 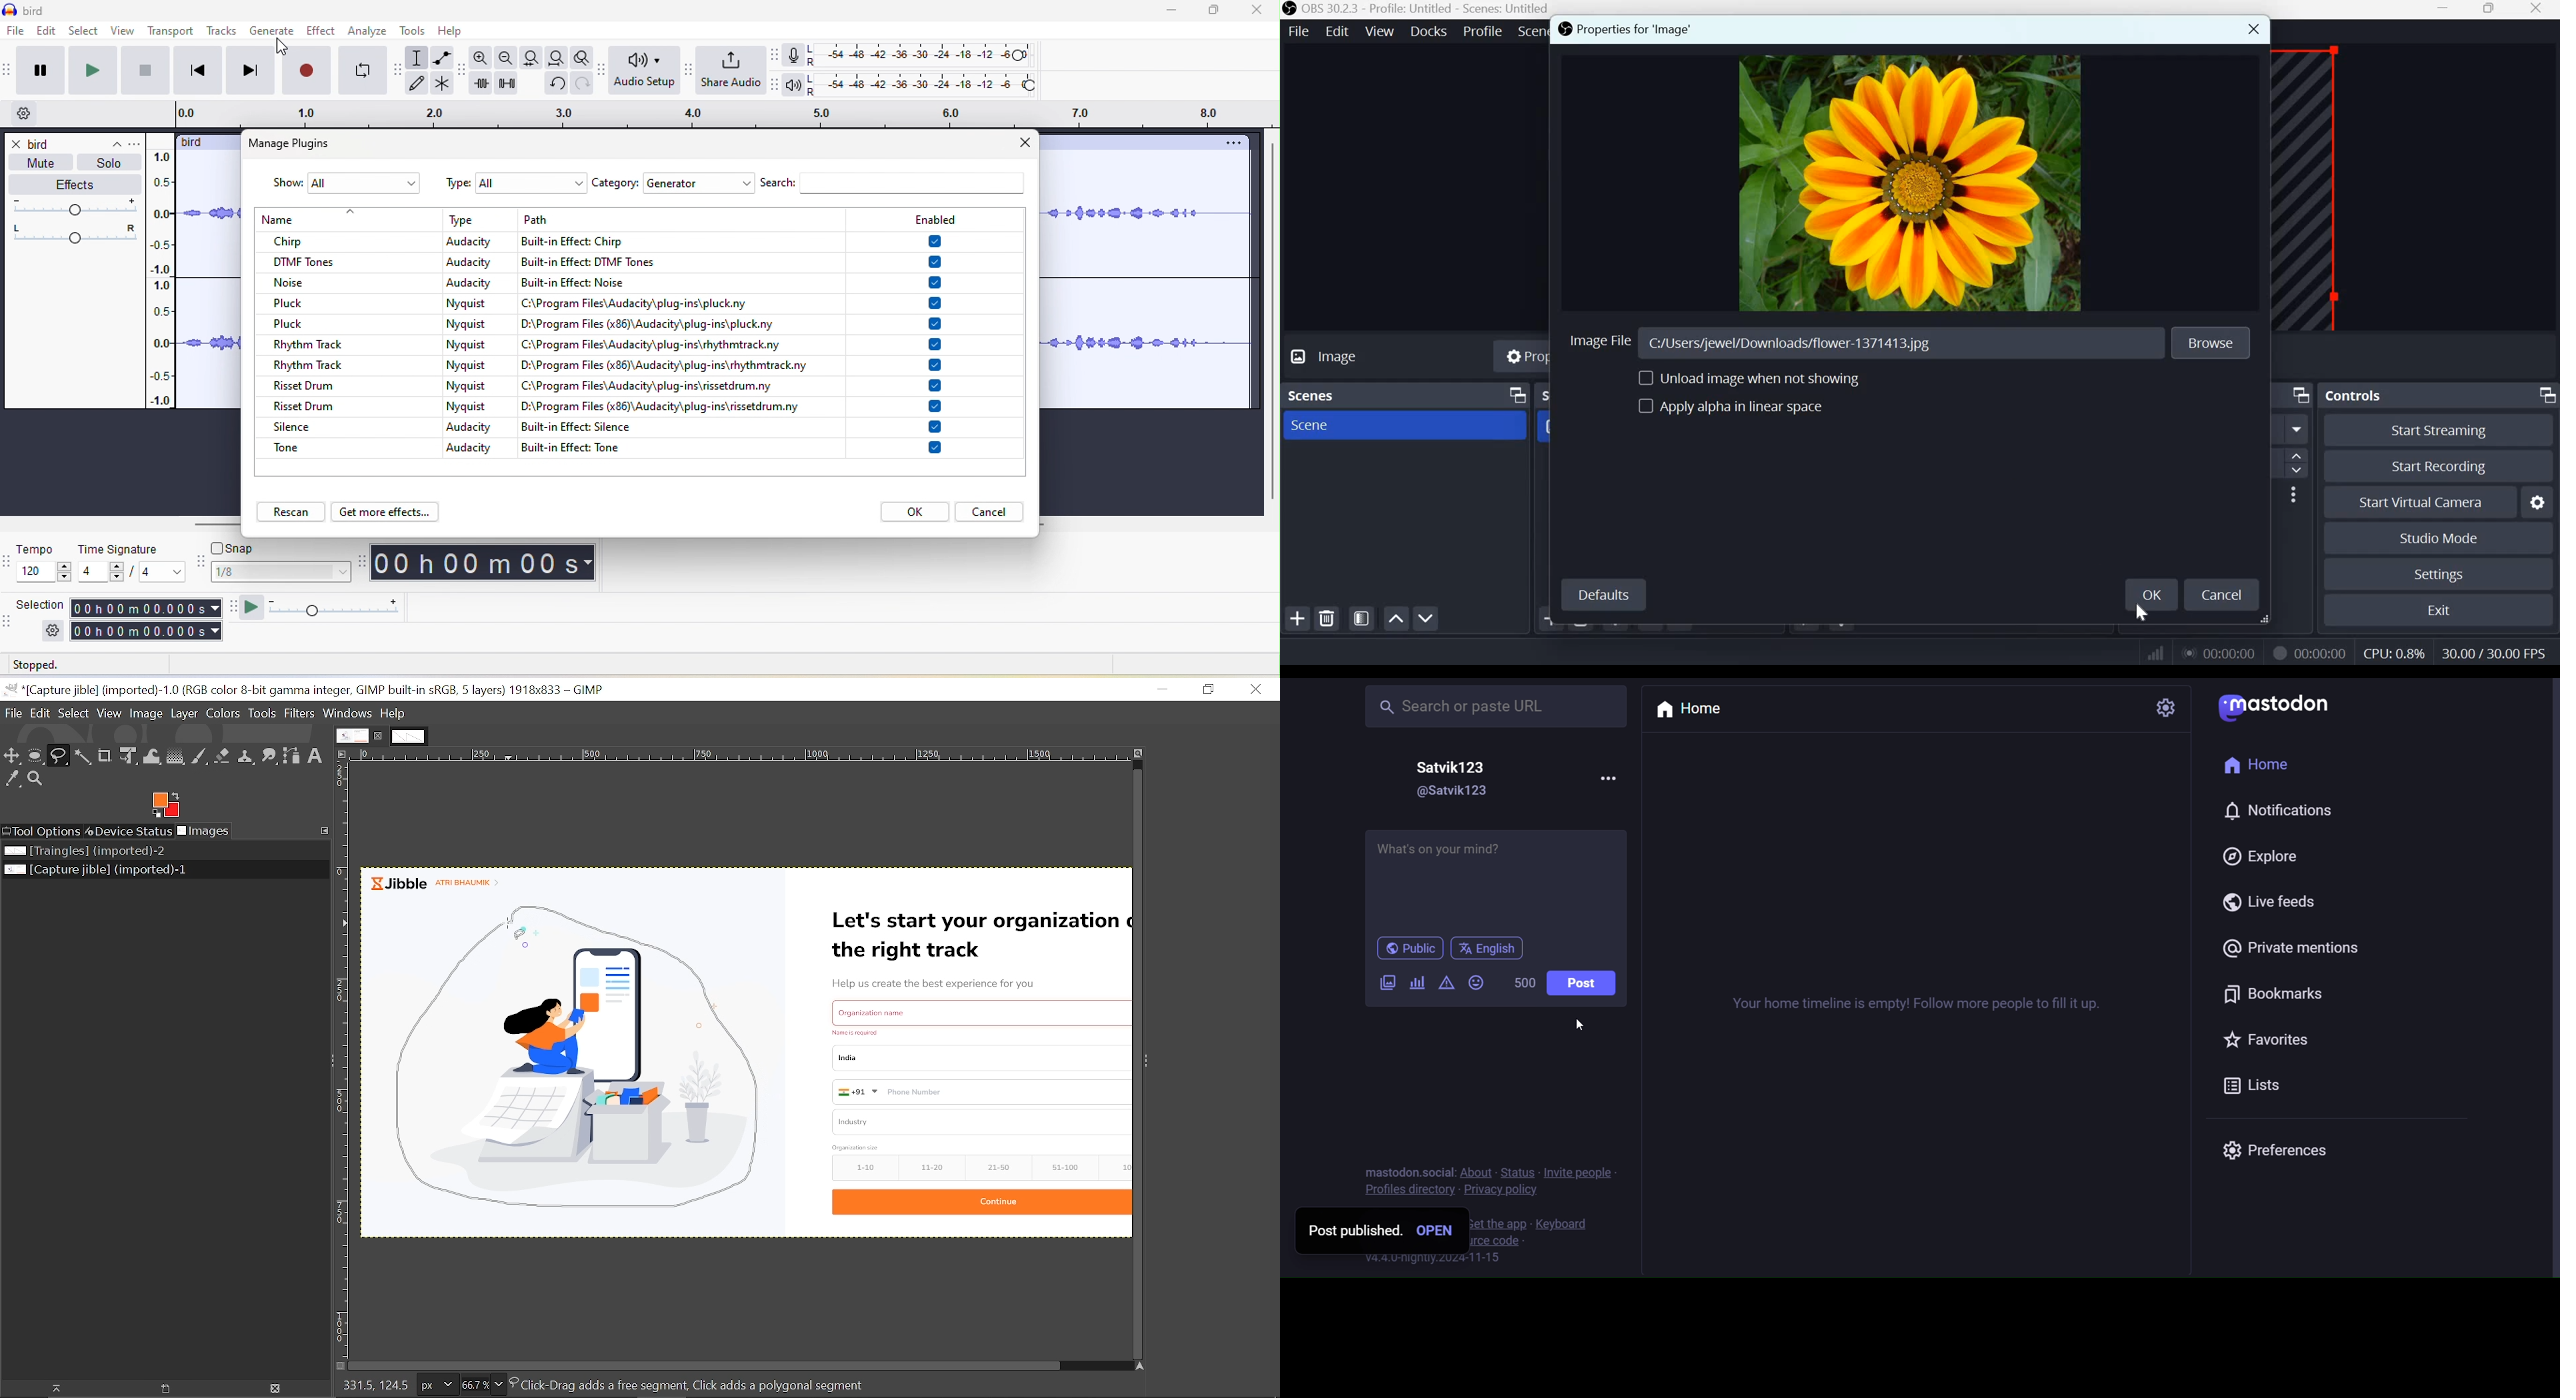 What do you see at coordinates (2298, 949) in the screenshot?
I see `private` at bounding box center [2298, 949].